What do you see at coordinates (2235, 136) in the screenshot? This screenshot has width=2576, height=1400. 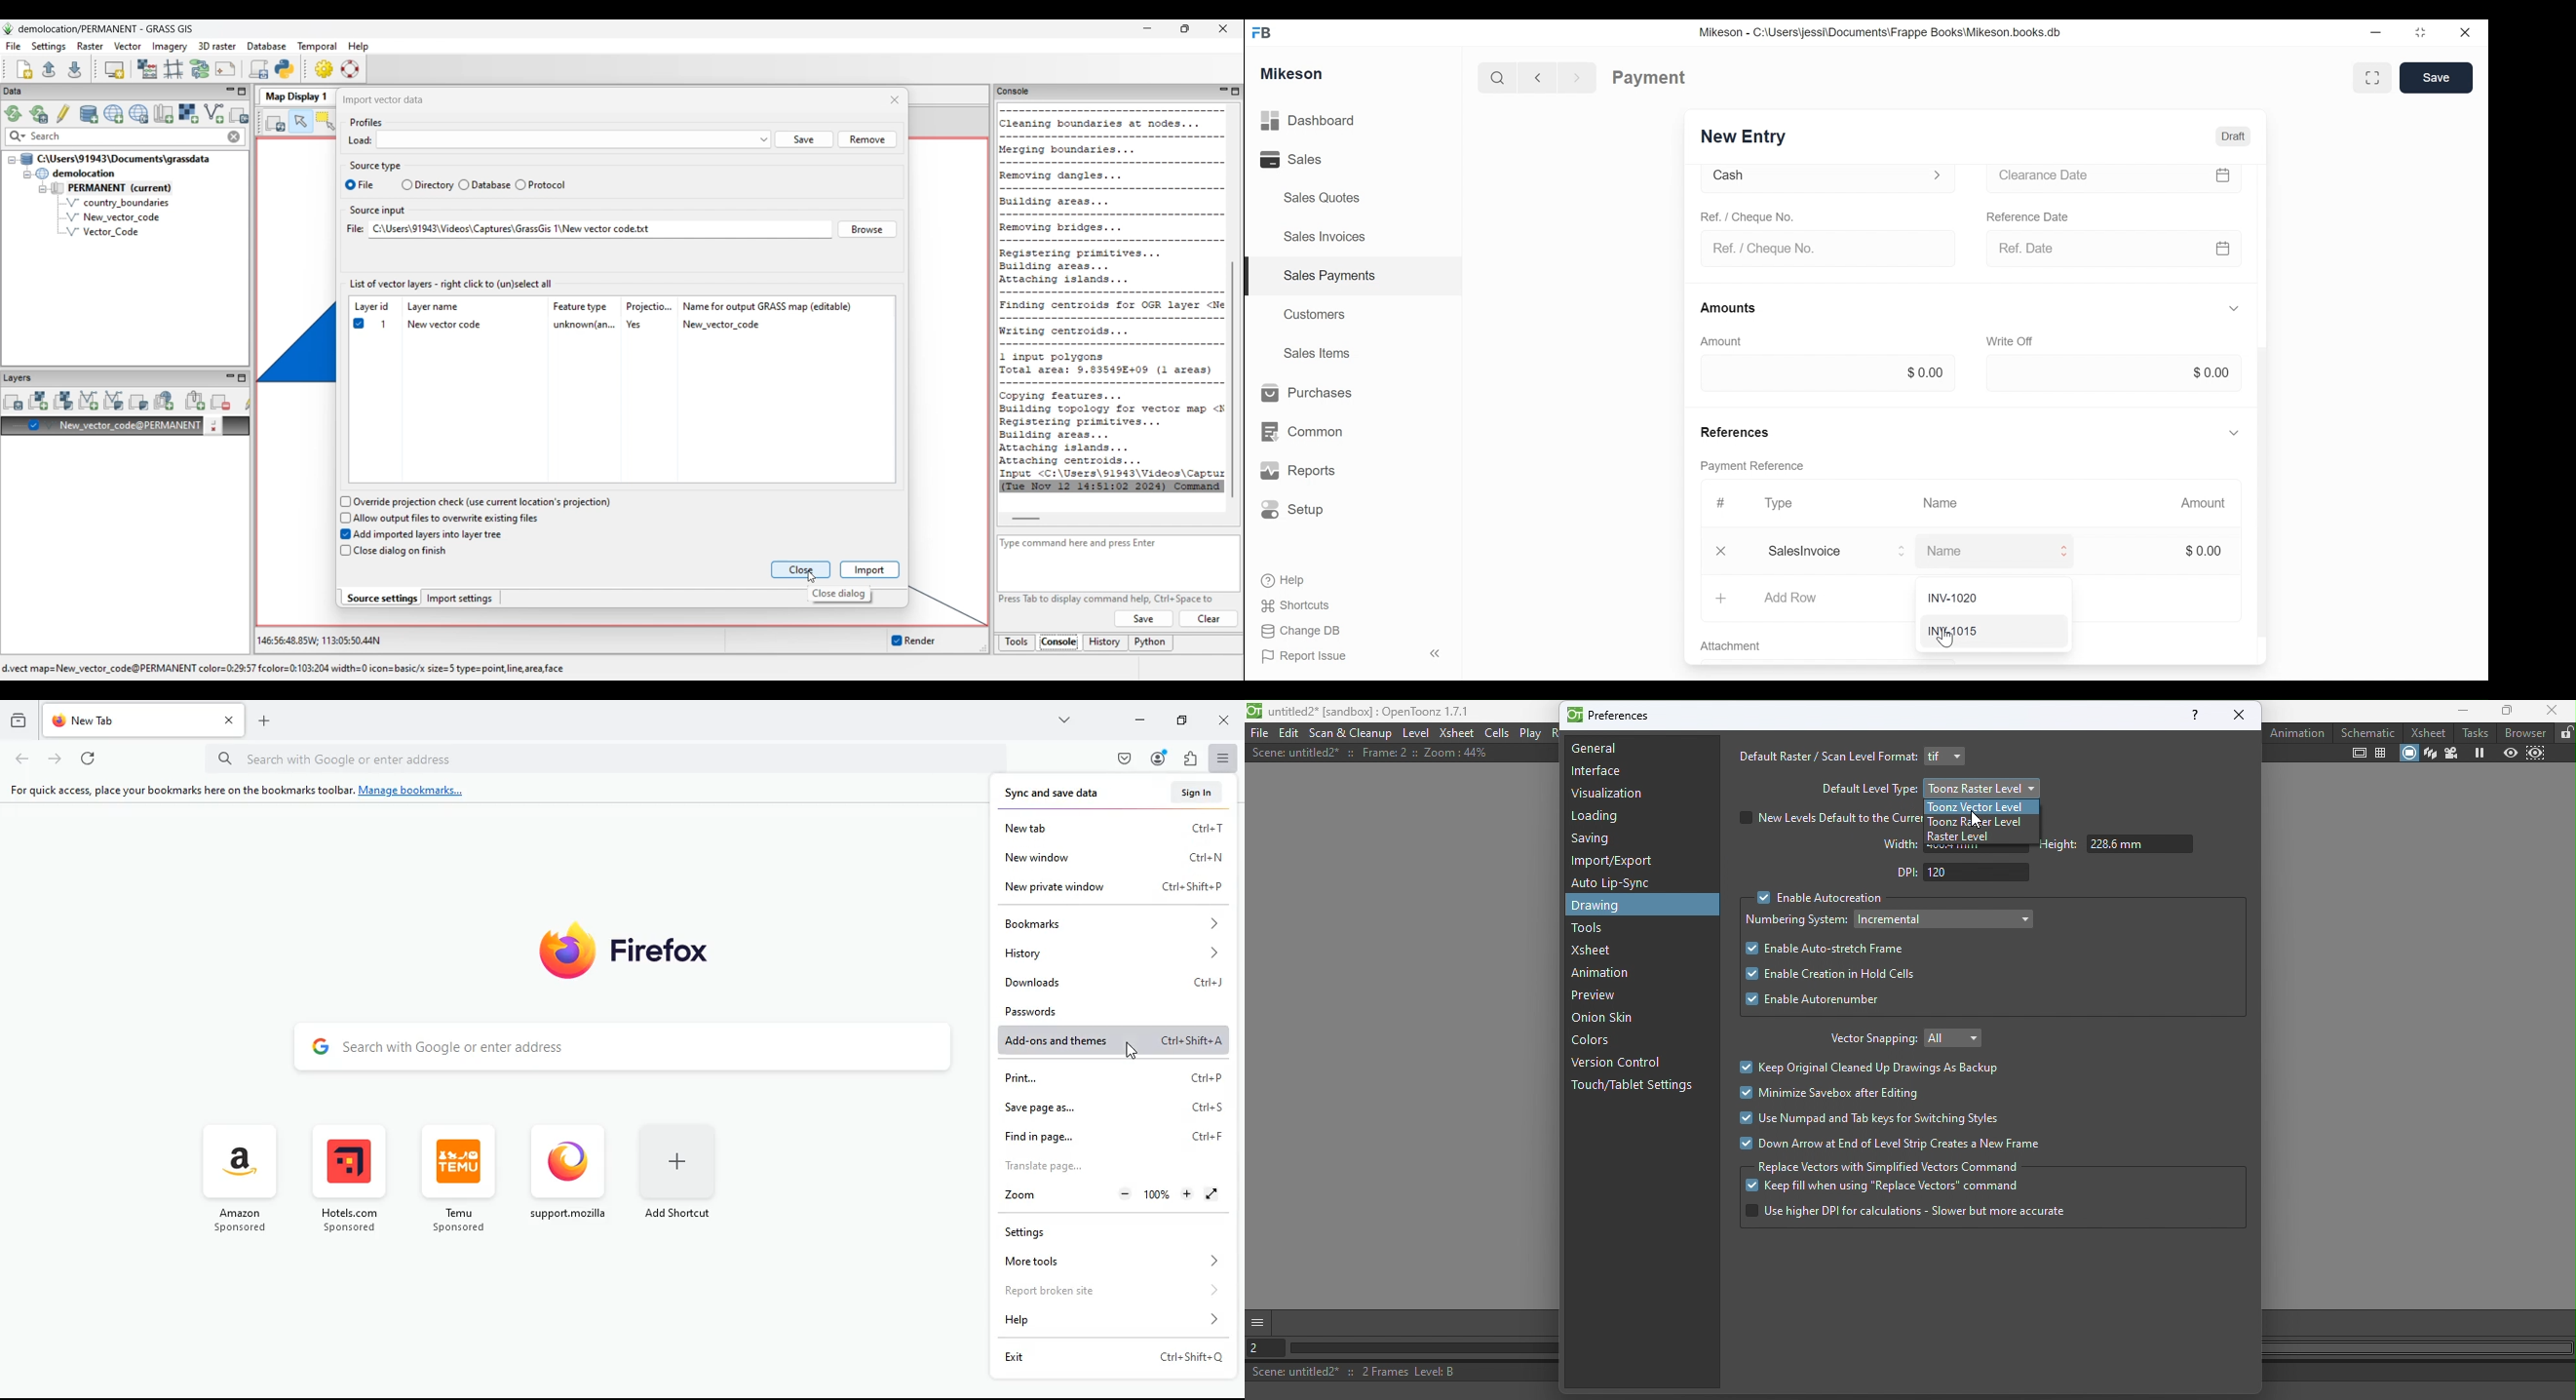 I see `Draft` at bounding box center [2235, 136].